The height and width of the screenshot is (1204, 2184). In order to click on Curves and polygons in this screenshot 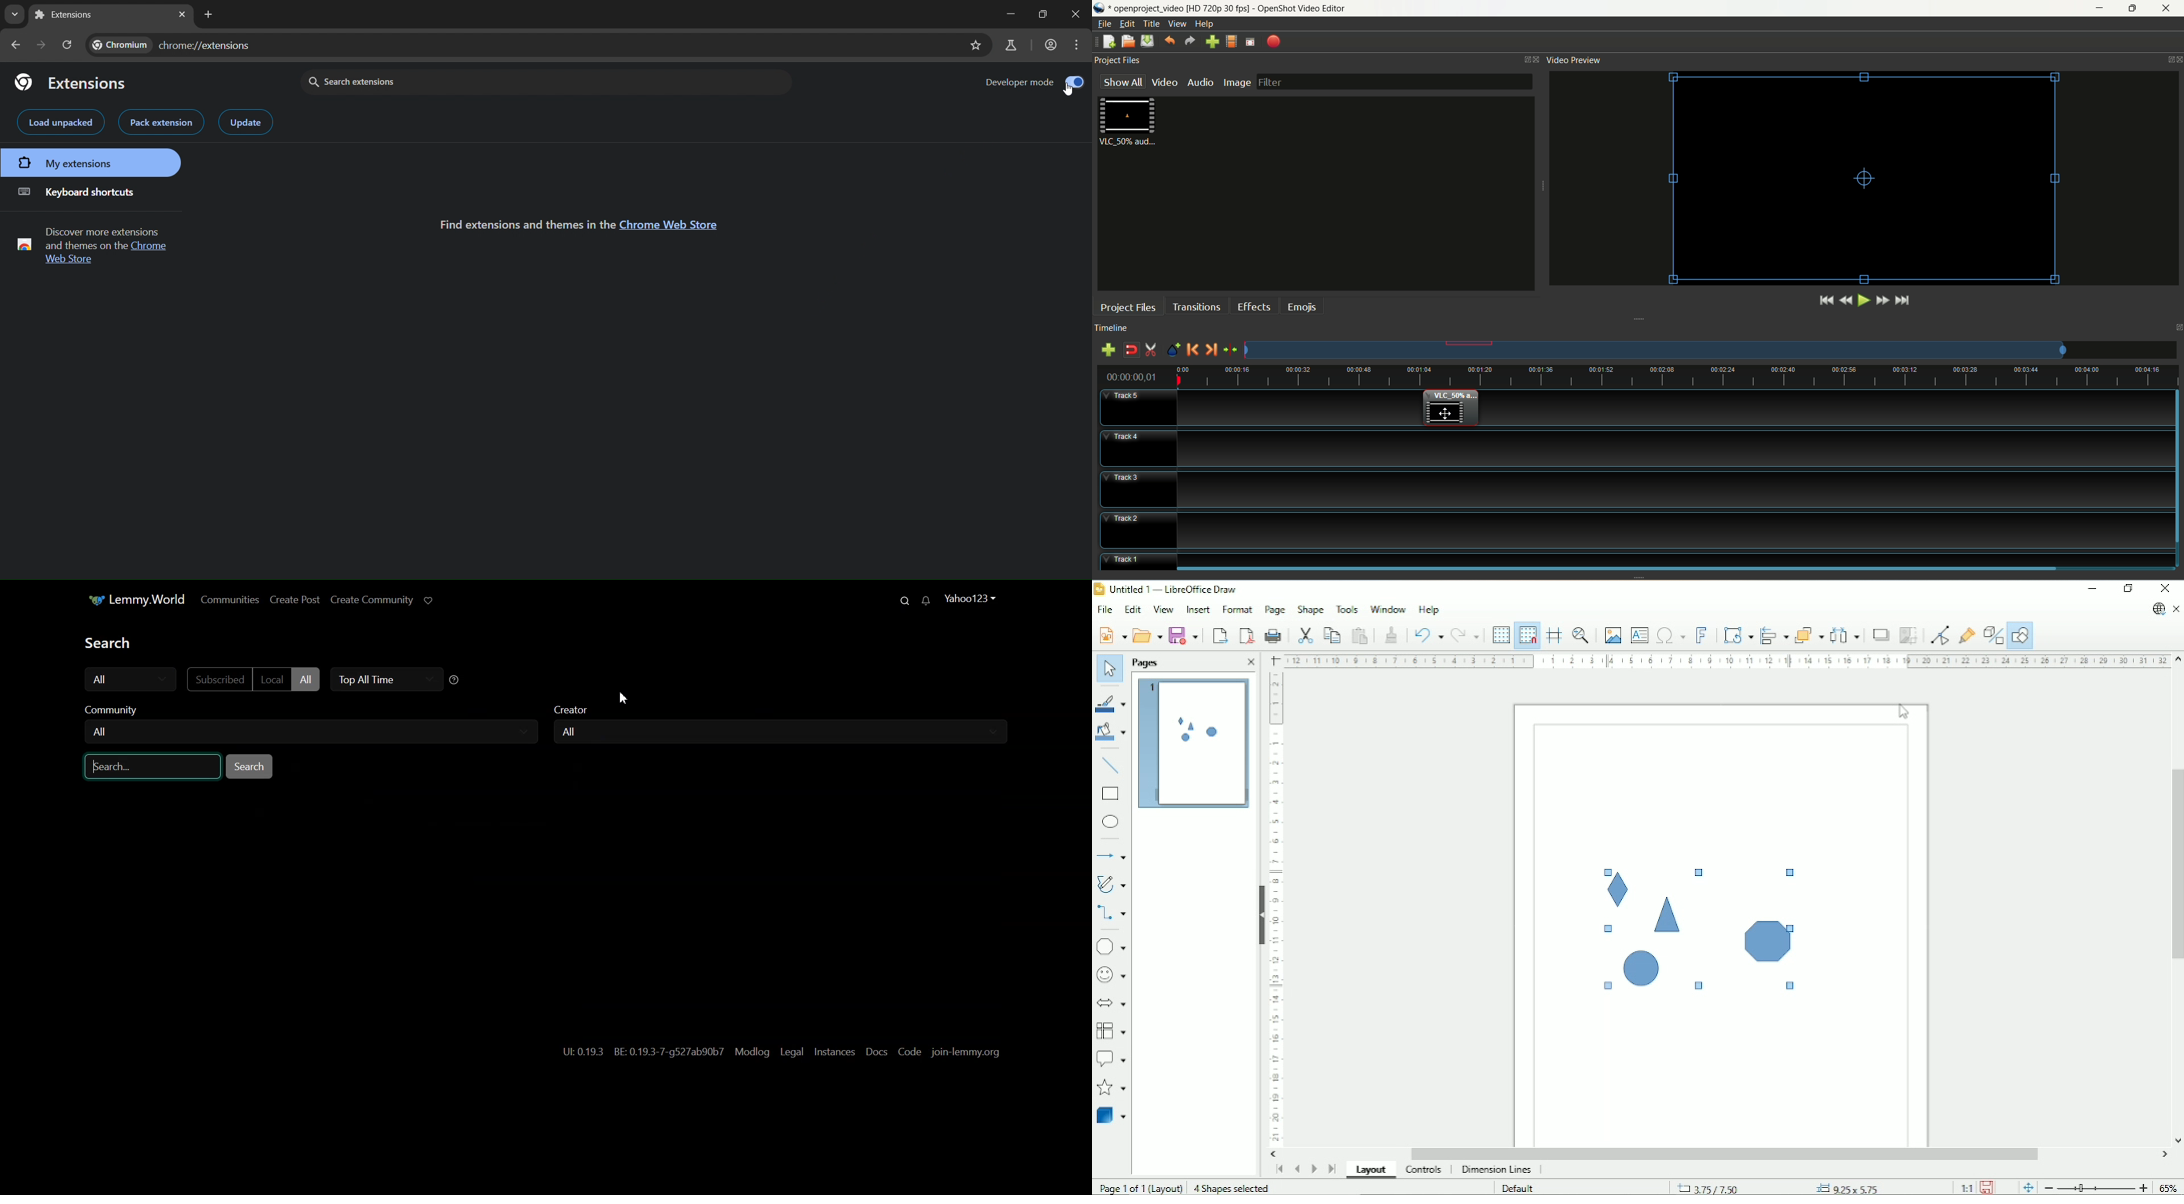, I will do `click(1112, 884)`.